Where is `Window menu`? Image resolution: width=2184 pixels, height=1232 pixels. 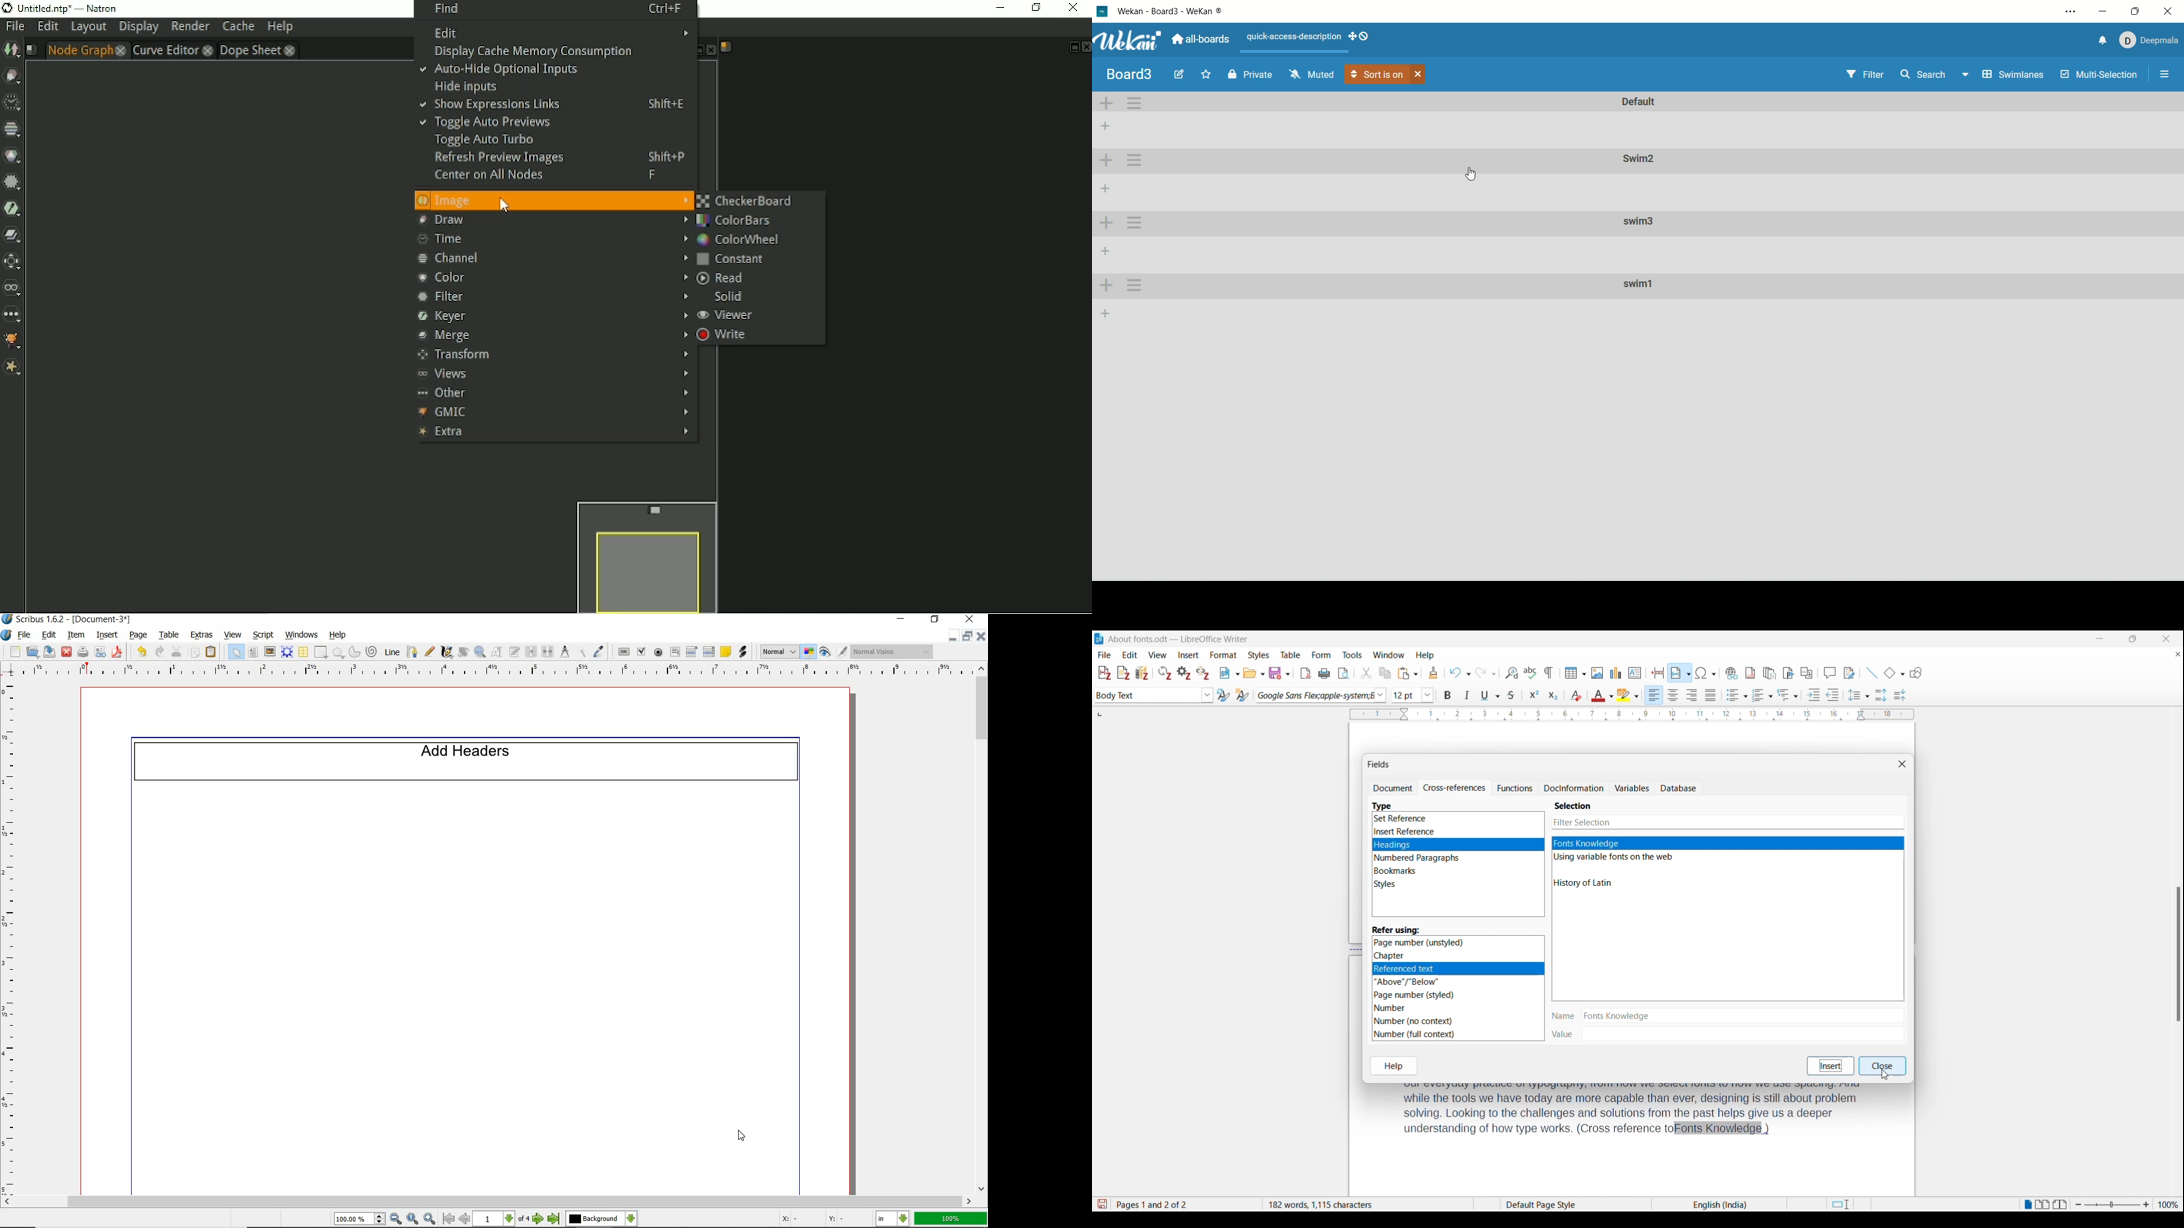
Window menu is located at coordinates (1389, 655).